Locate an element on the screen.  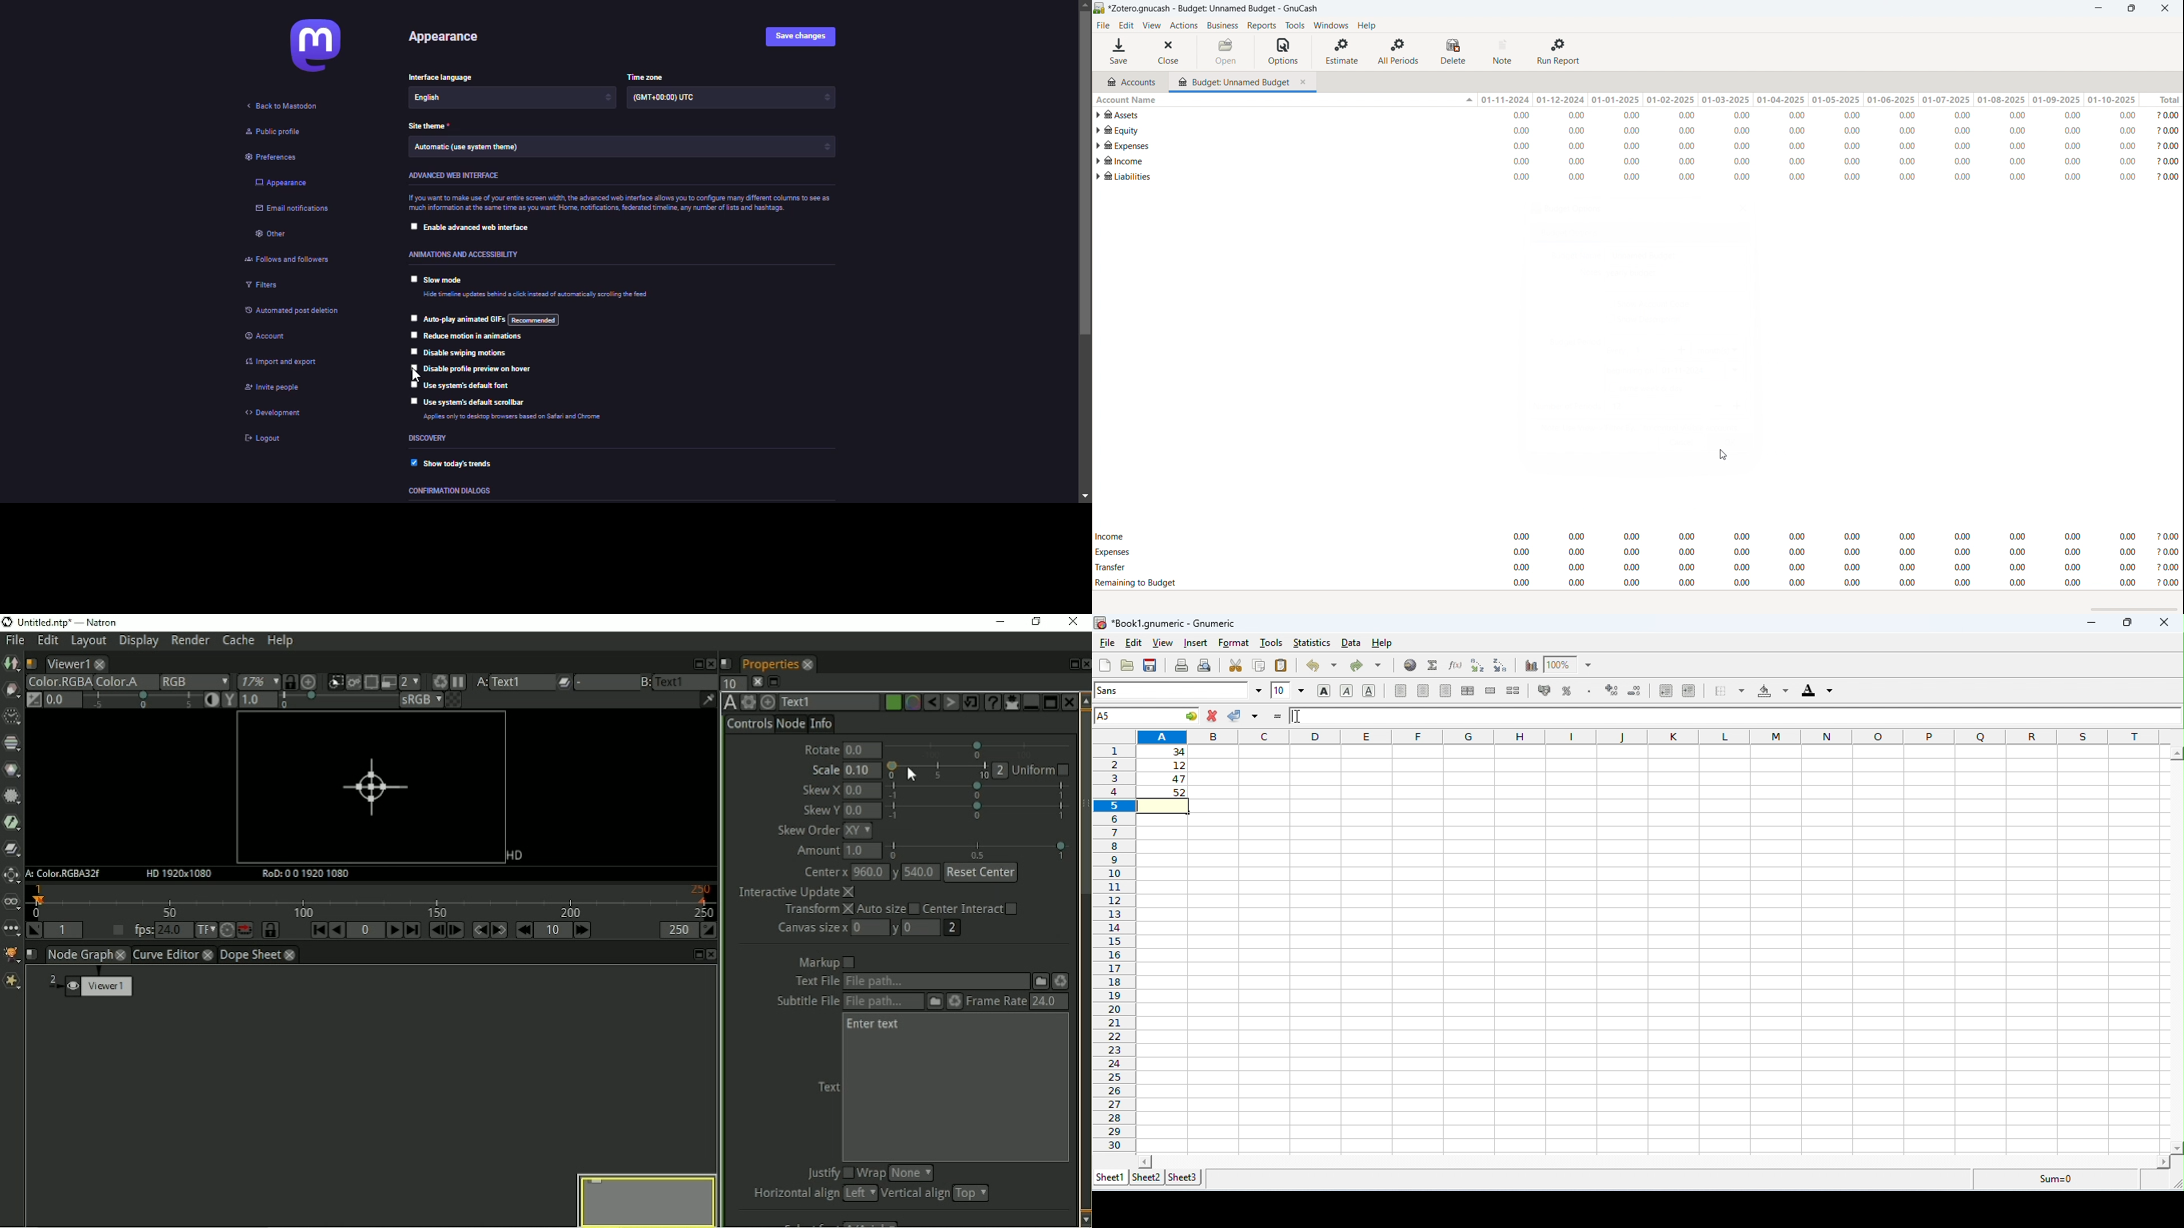
run report is located at coordinates (1560, 52).